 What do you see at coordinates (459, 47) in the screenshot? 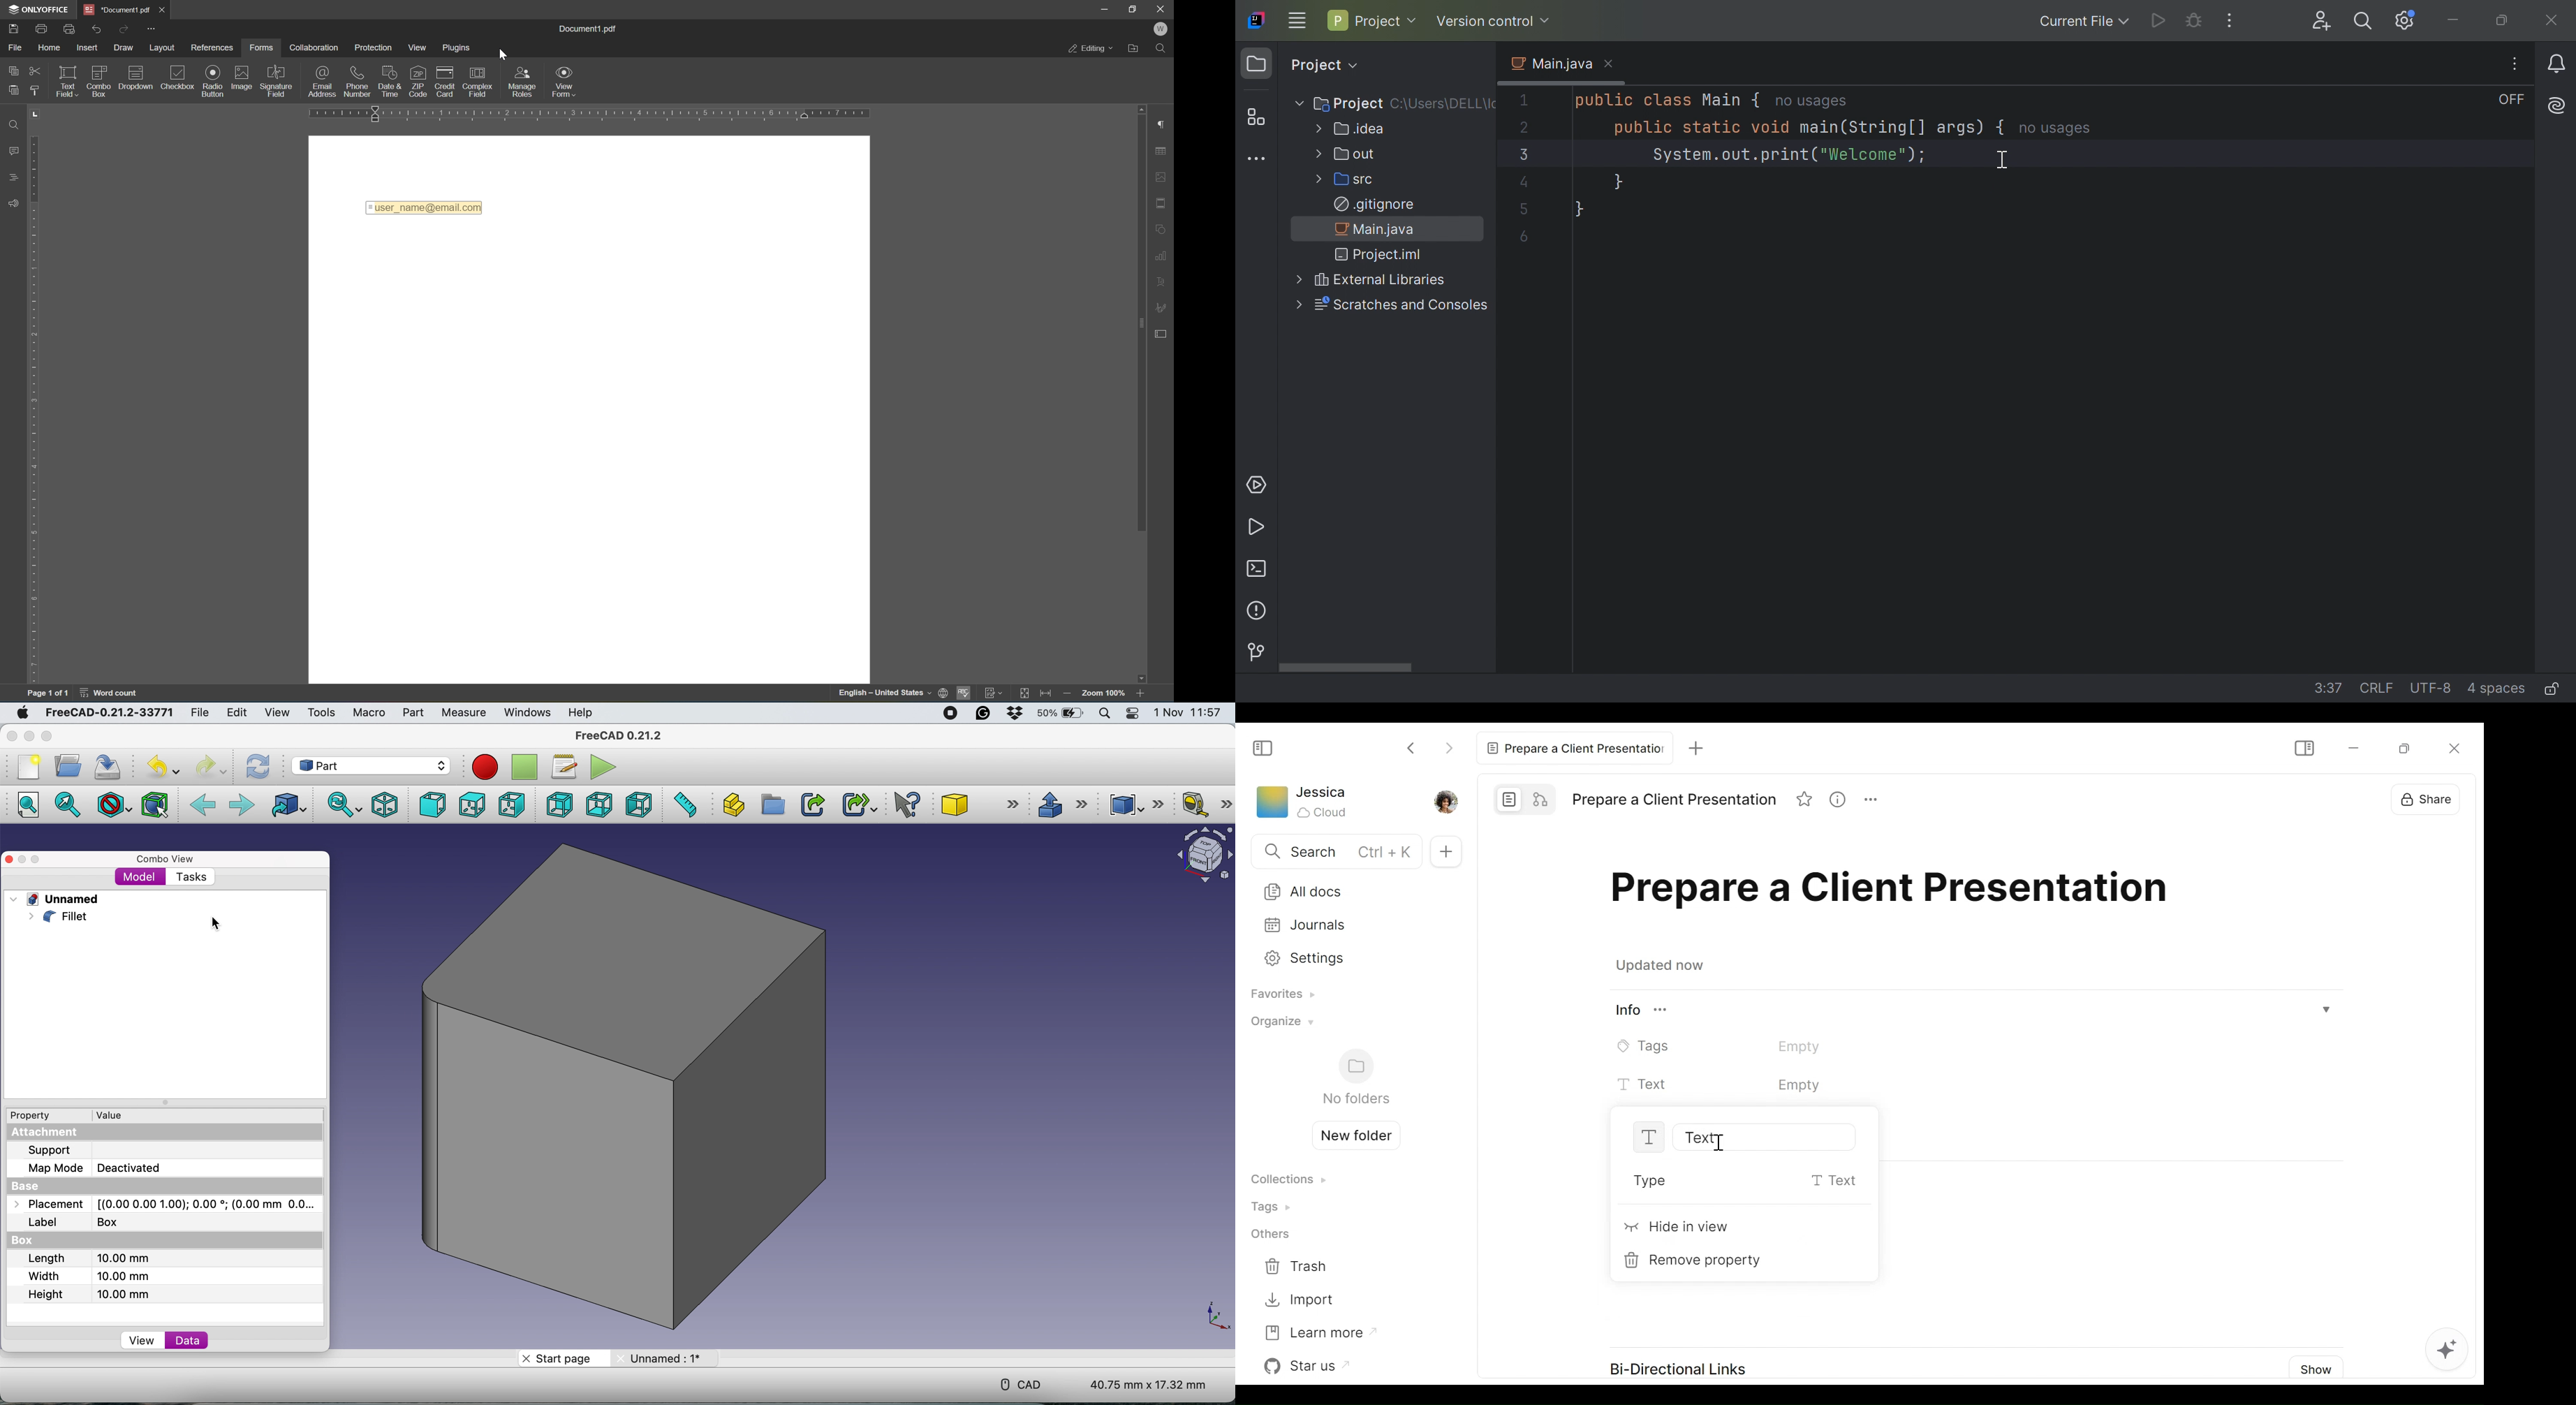
I see `plugins` at bounding box center [459, 47].